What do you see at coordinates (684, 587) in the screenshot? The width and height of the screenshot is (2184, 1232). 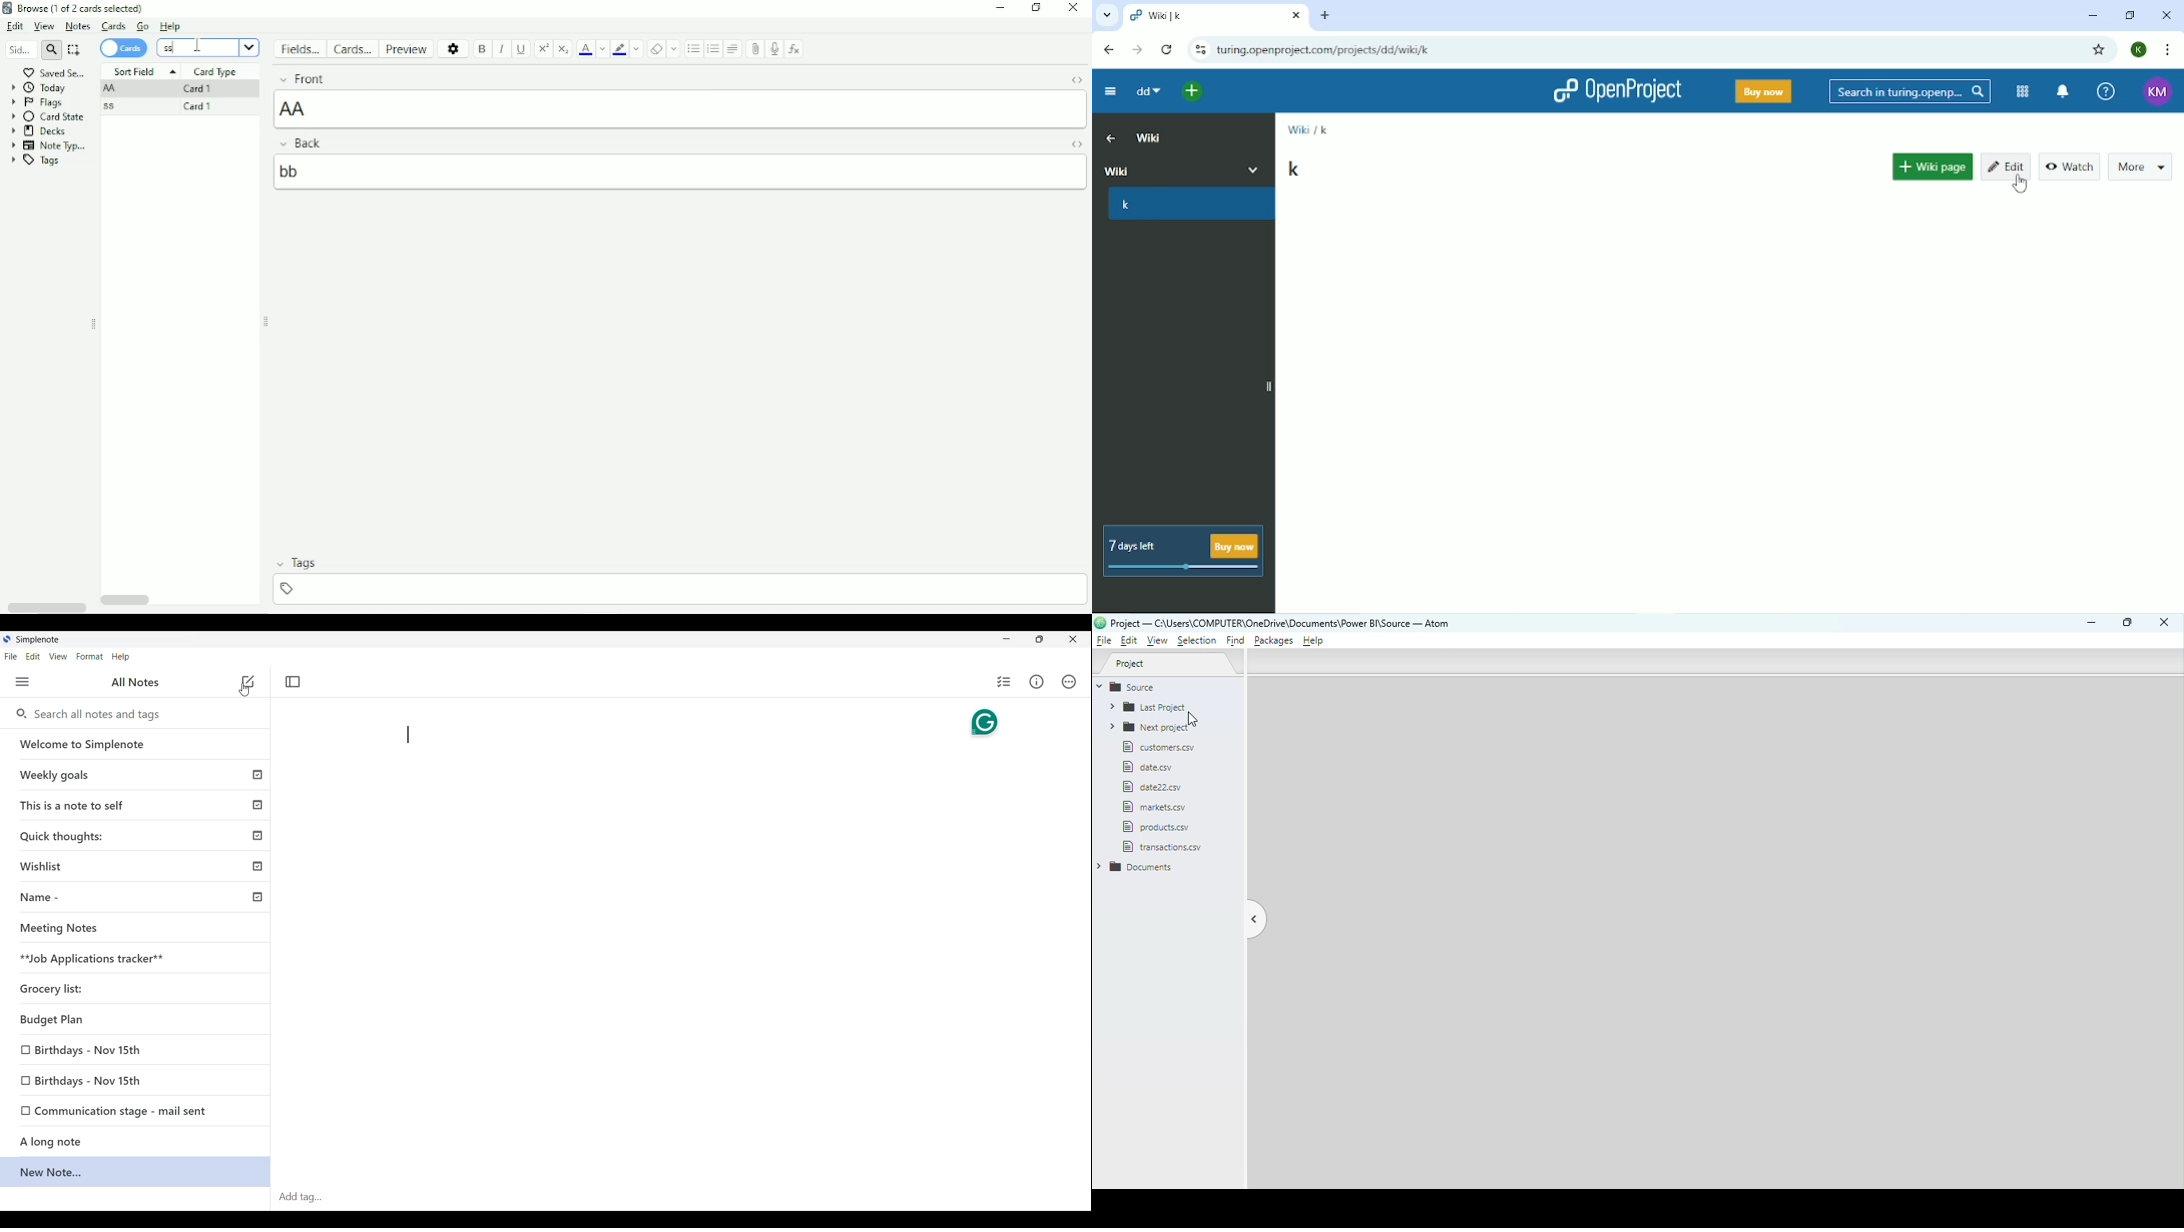 I see `add tag` at bounding box center [684, 587].